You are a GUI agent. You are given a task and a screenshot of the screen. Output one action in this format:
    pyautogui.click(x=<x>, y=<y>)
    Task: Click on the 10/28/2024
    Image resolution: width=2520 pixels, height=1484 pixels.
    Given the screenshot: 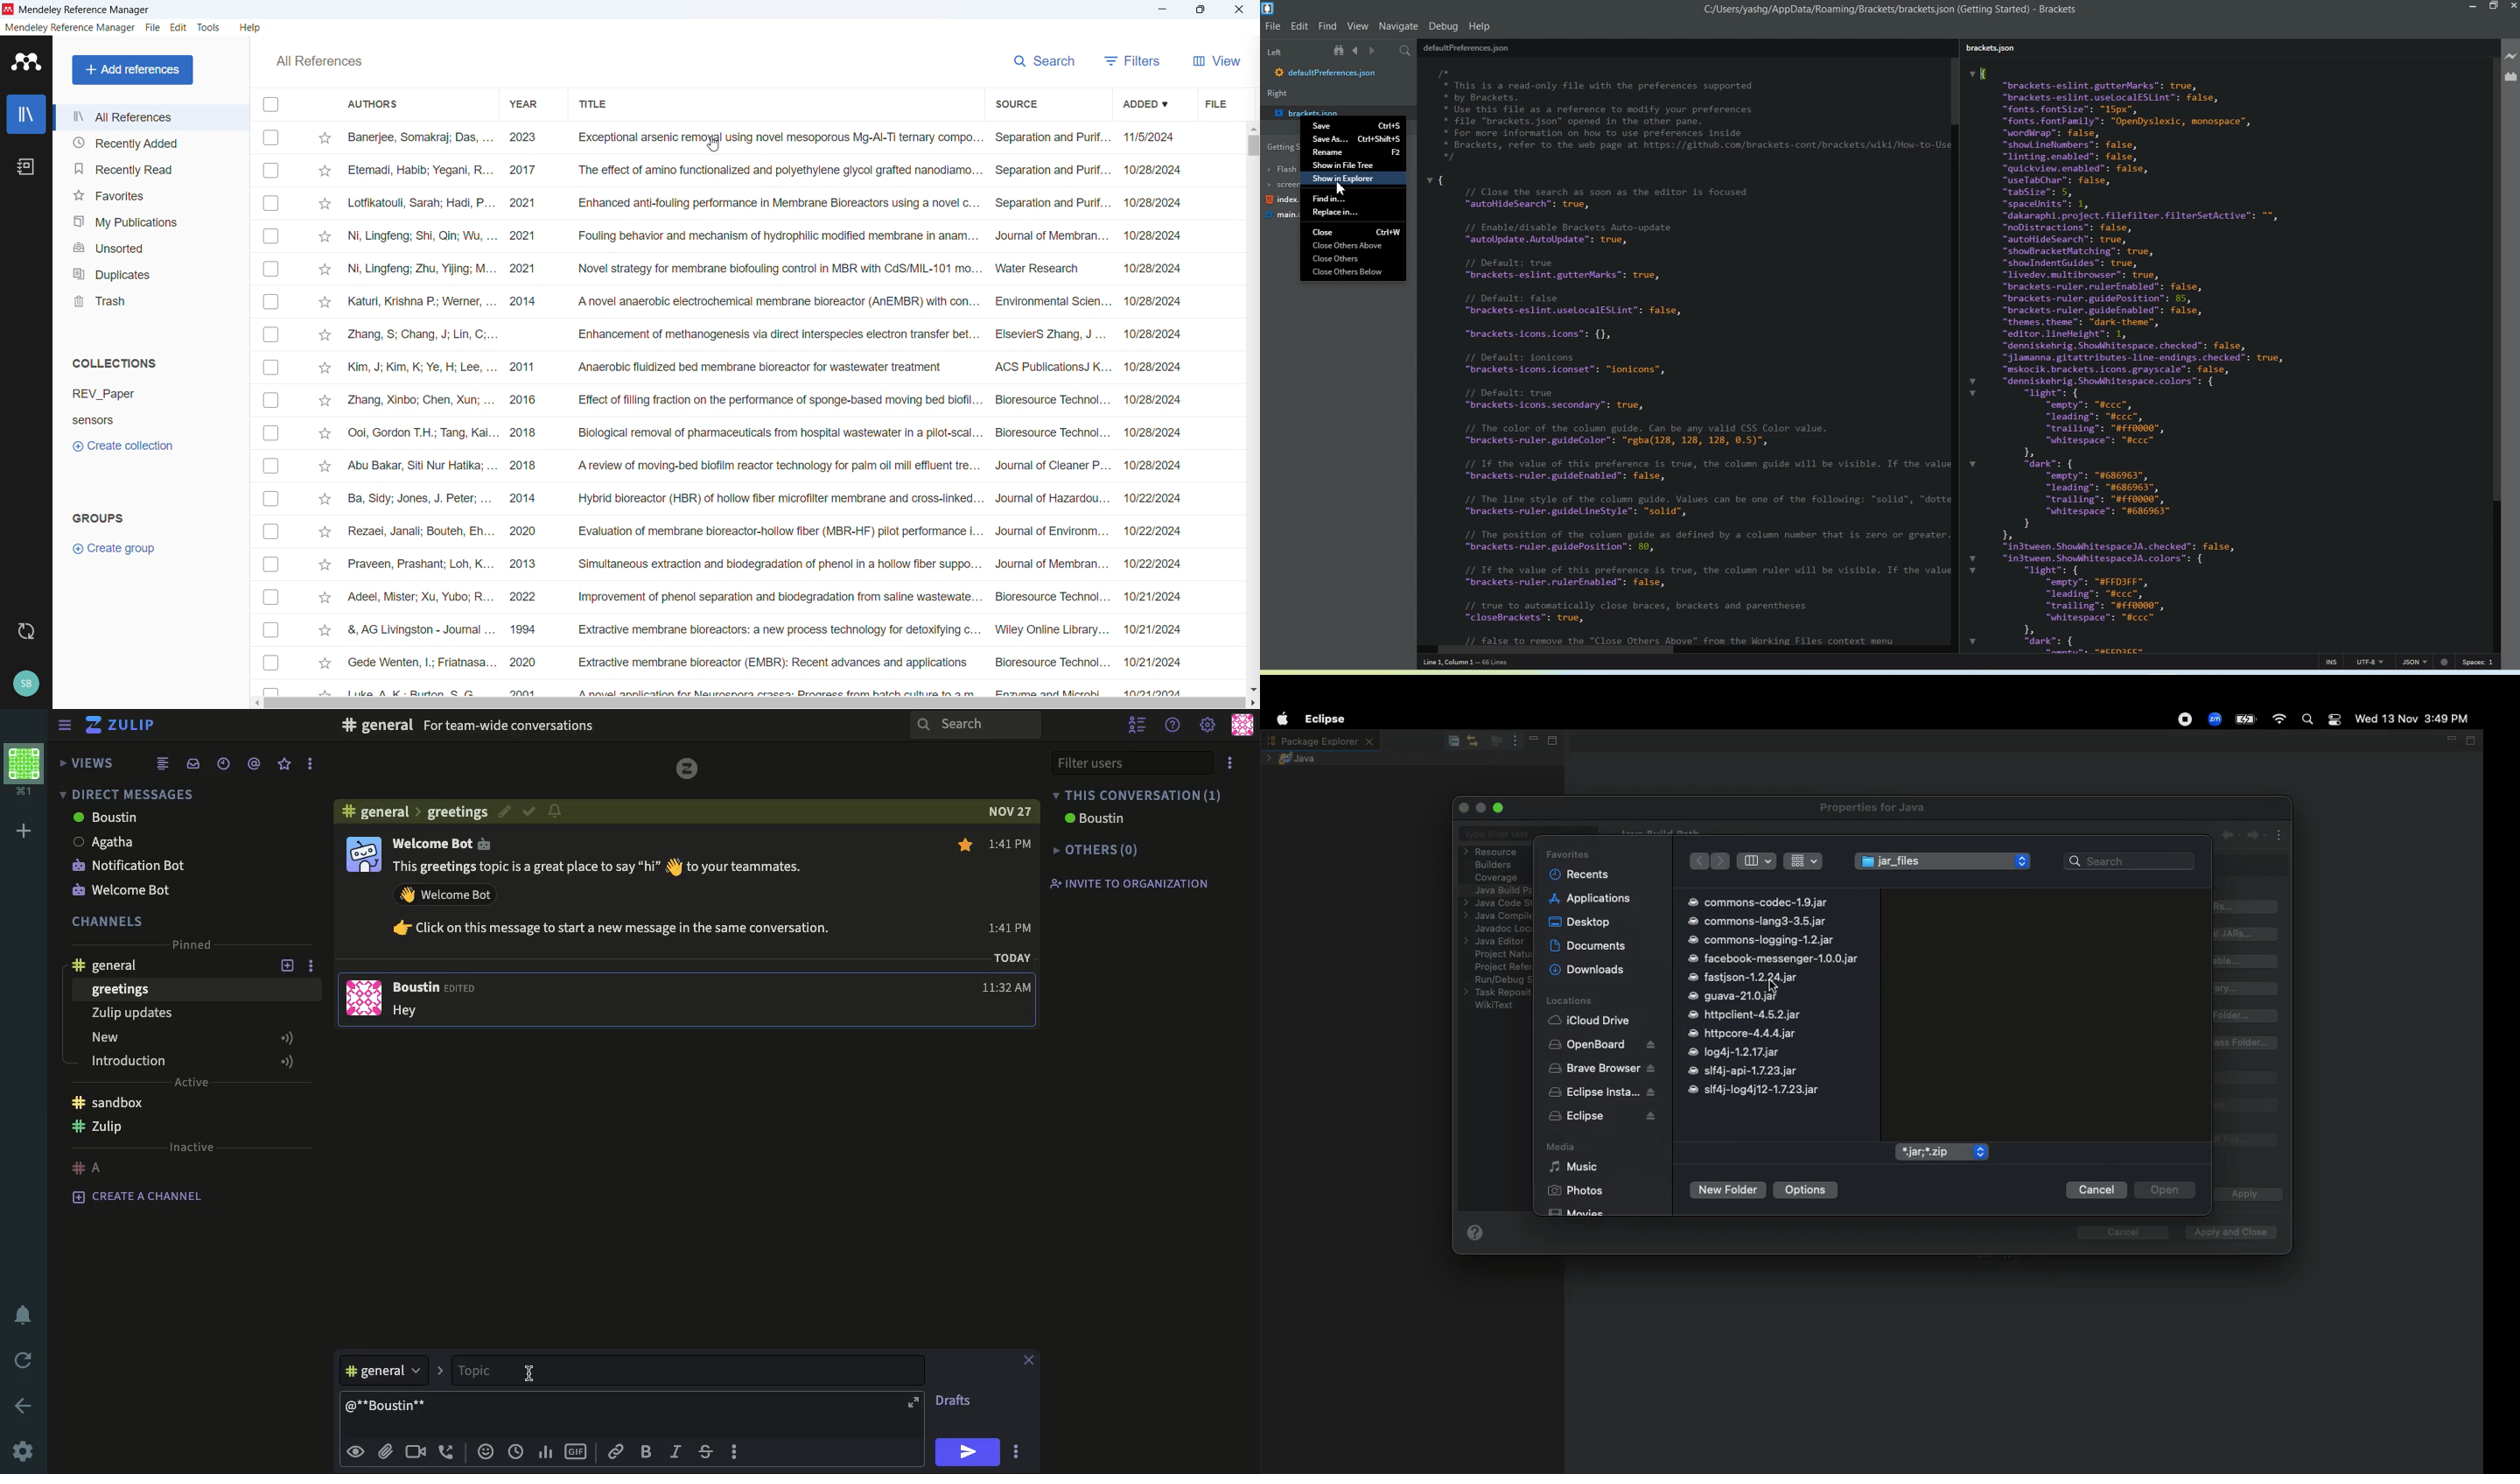 What is the action you would take?
    pyautogui.click(x=1167, y=367)
    